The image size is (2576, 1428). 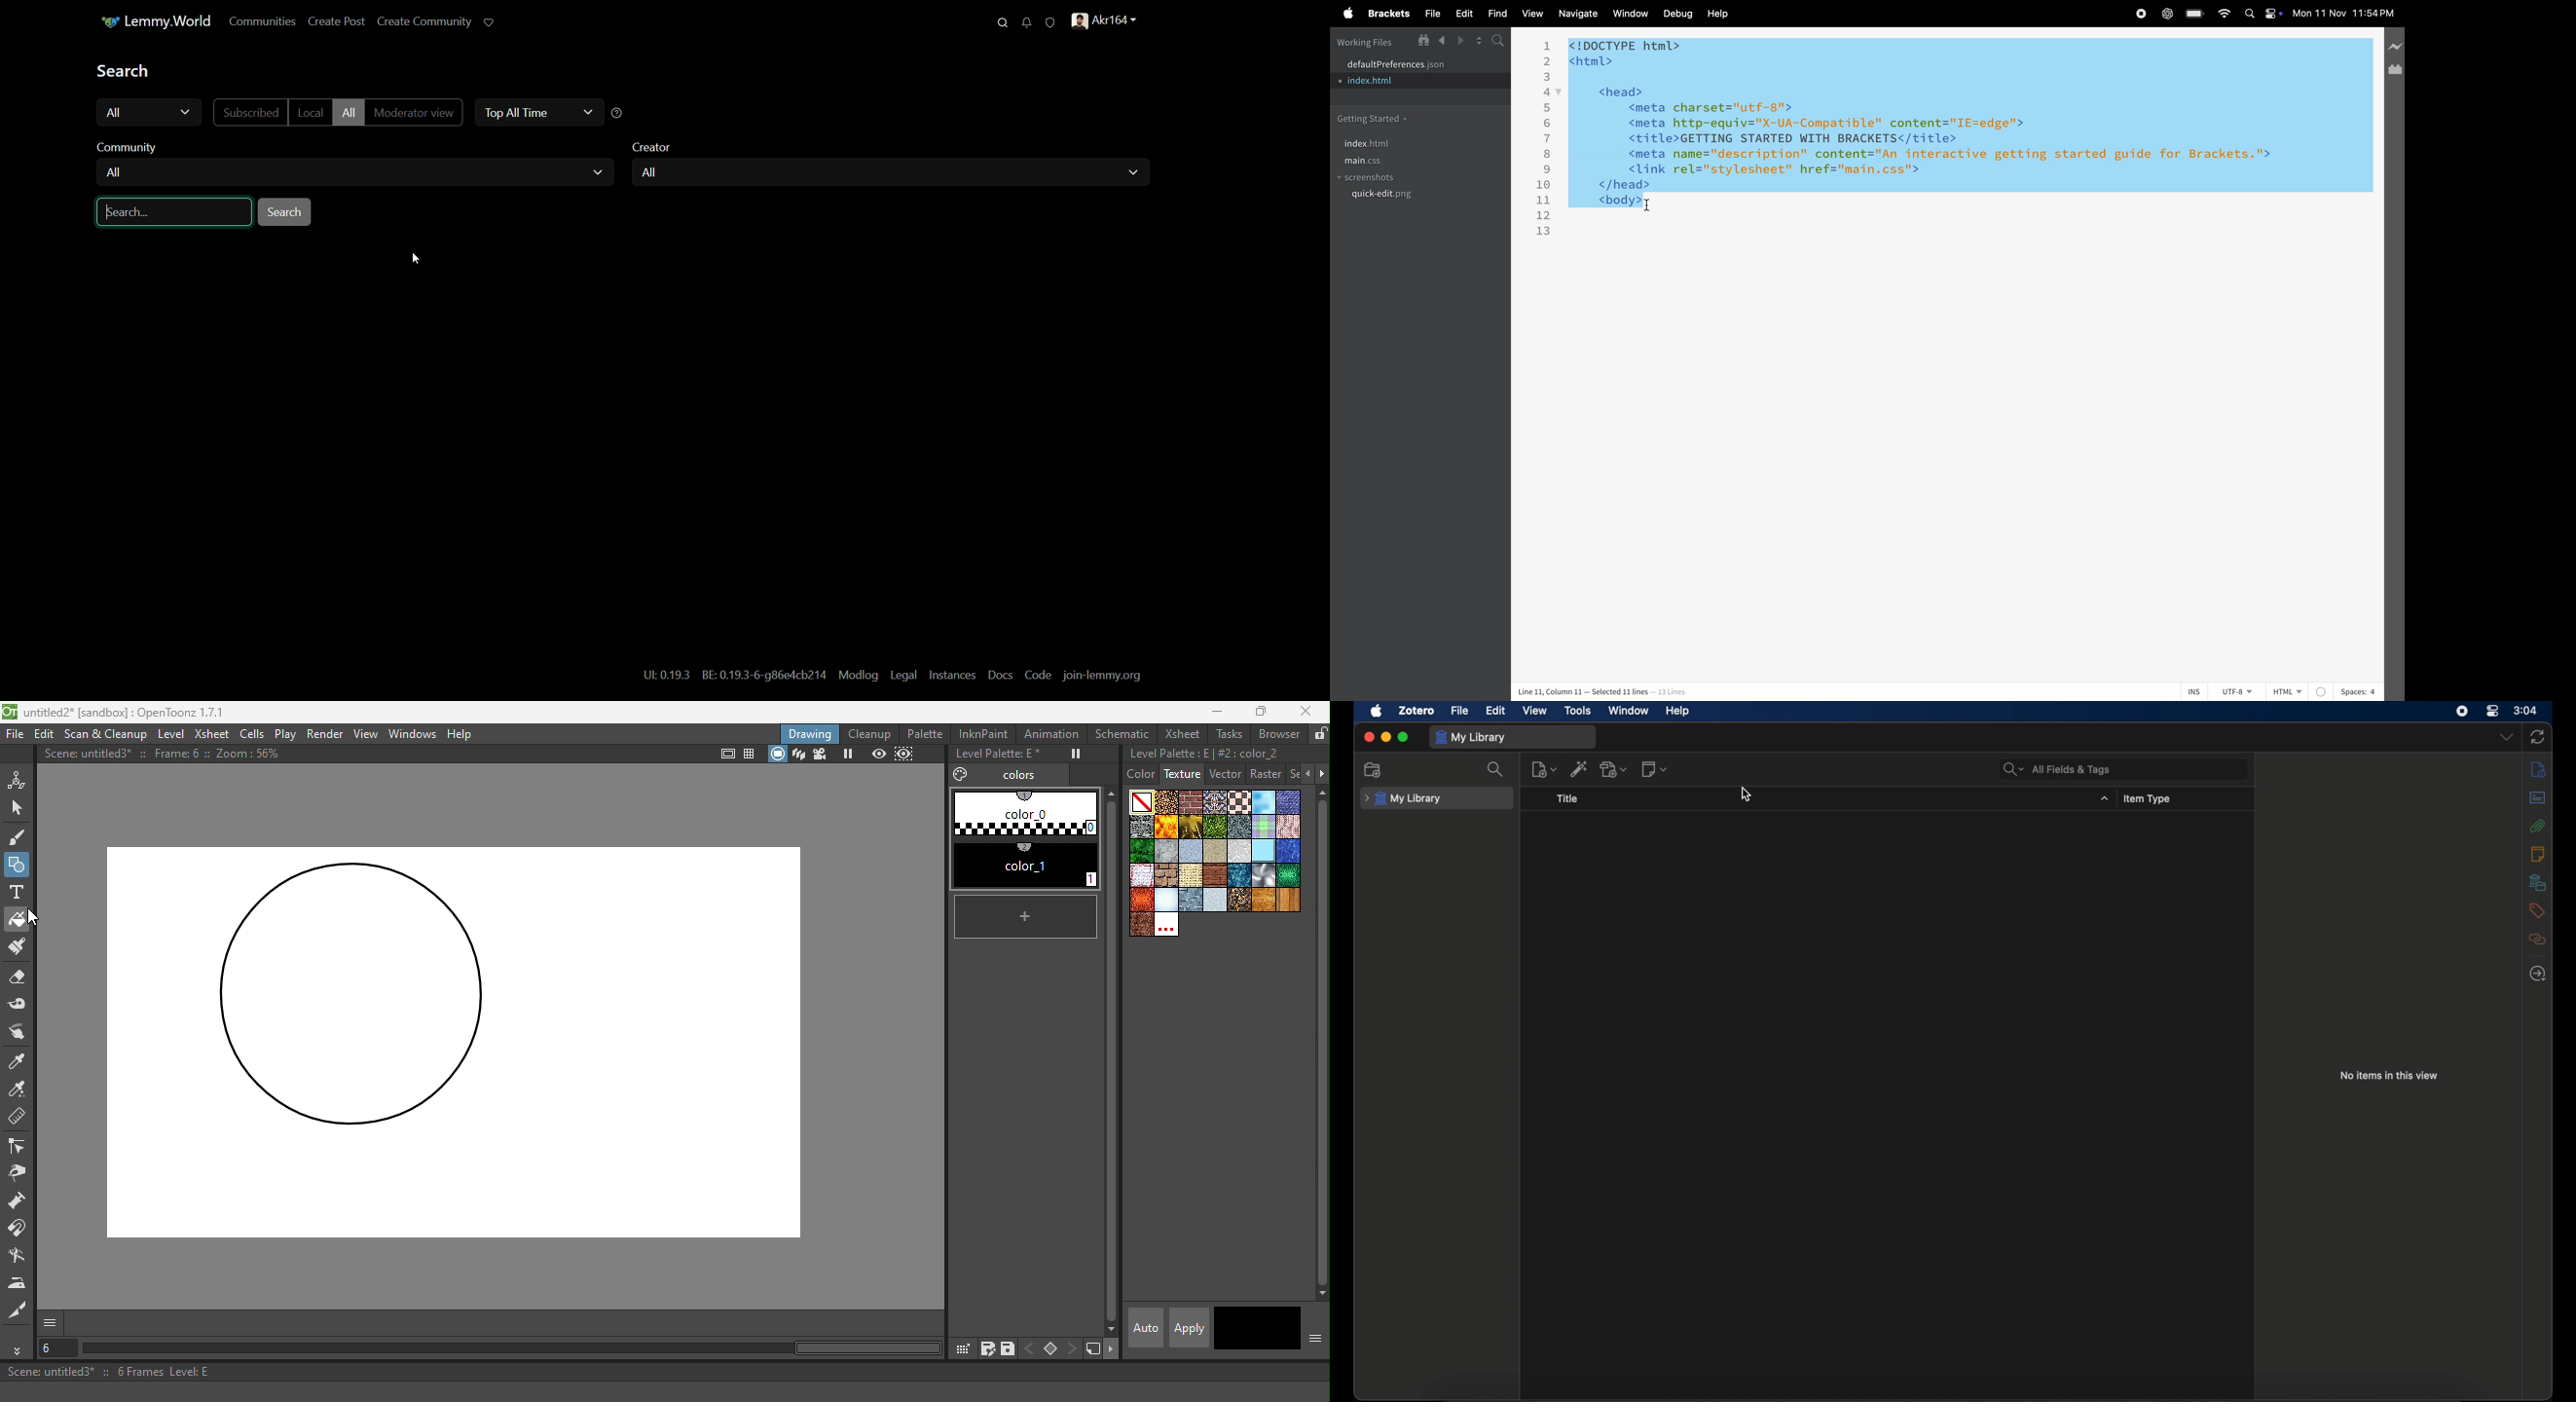 I want to click on window, so click(x=1630, y=711).